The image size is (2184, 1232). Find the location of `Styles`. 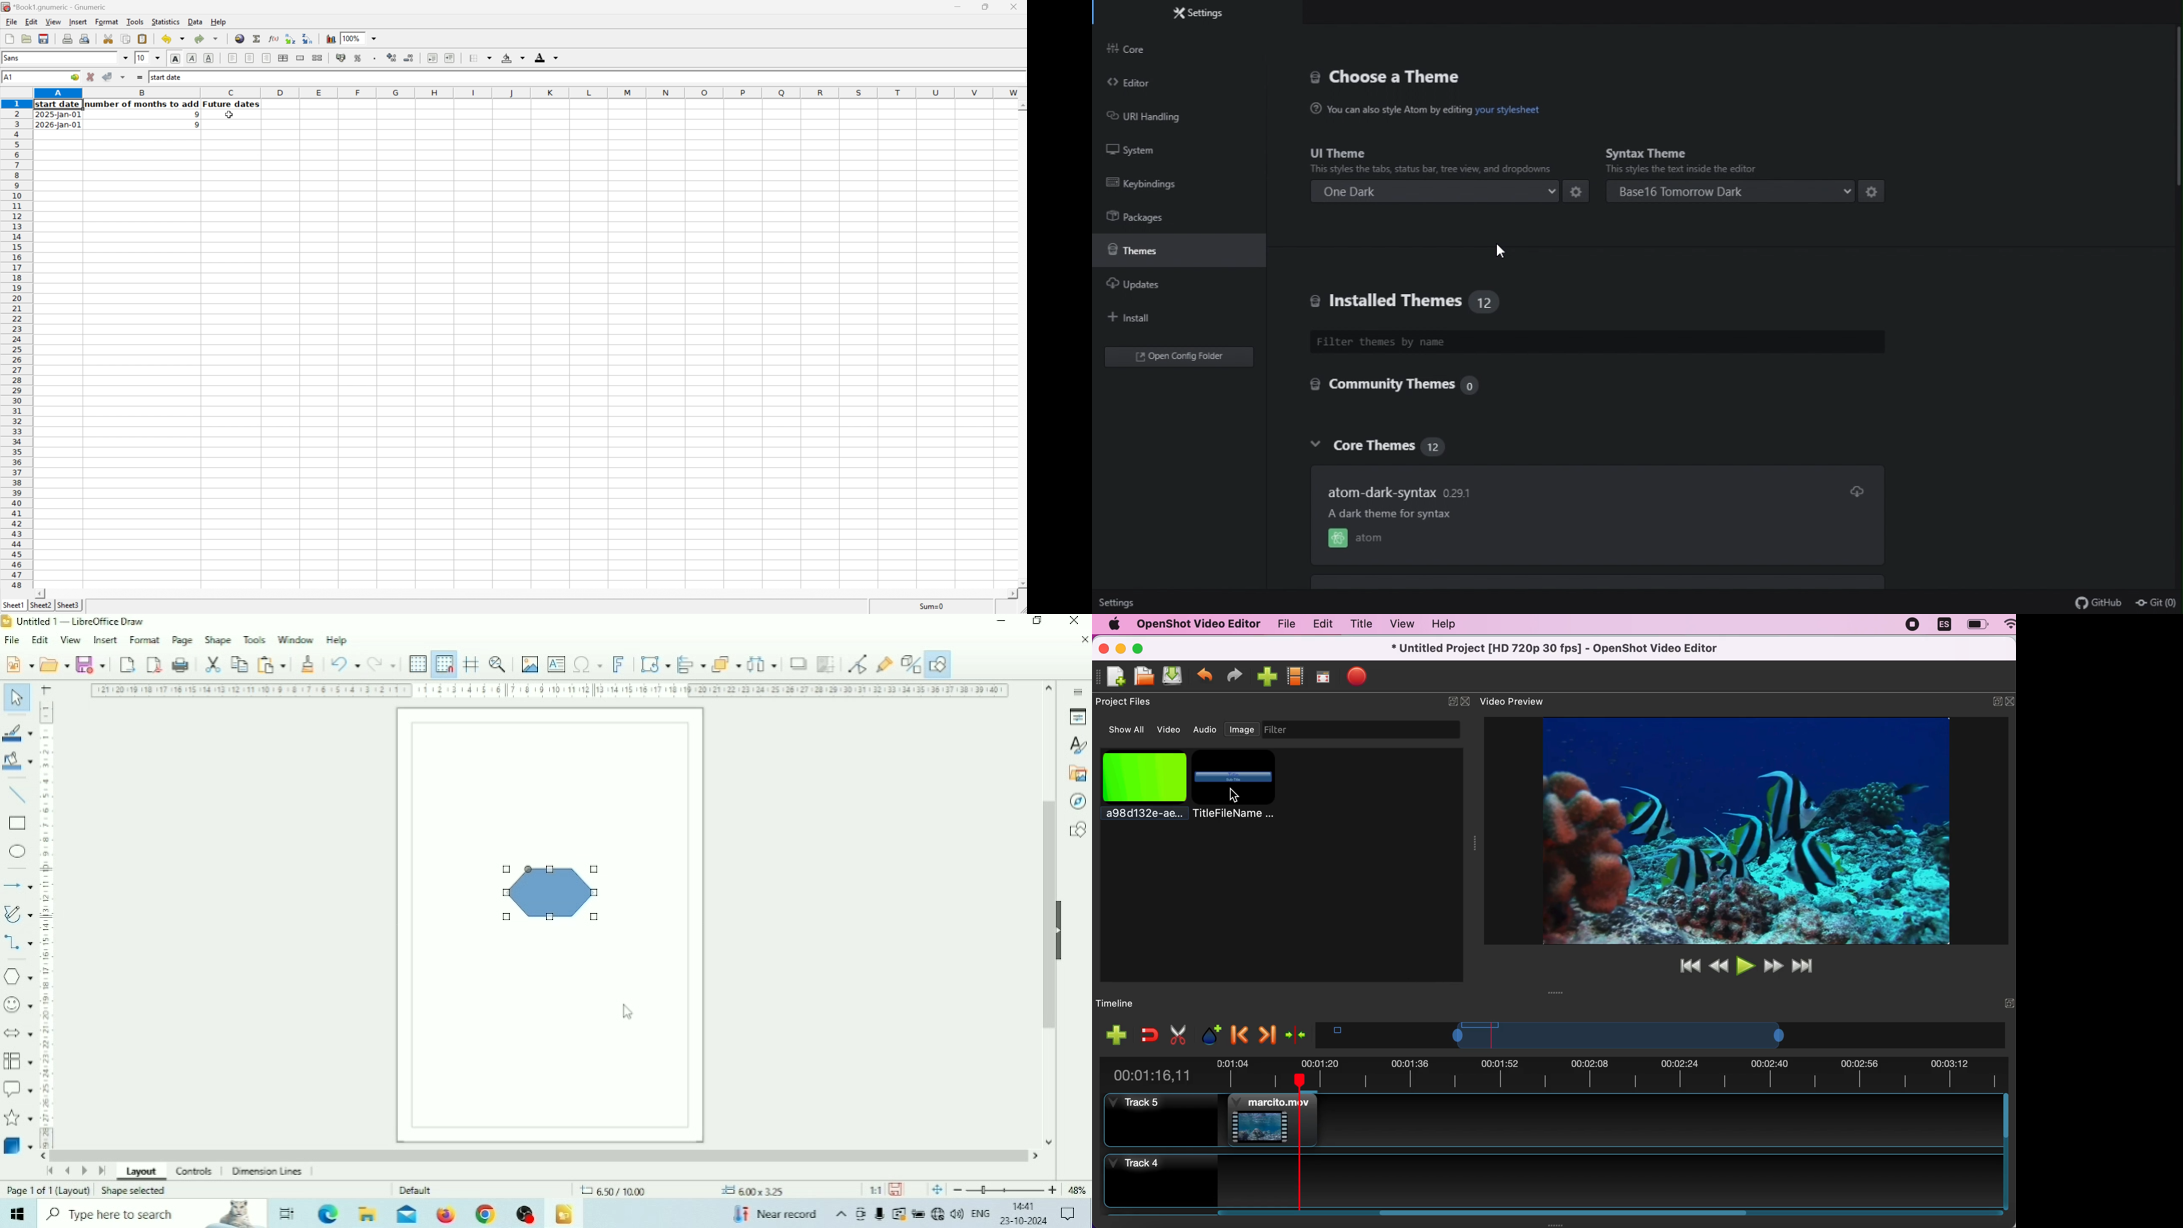

Styles is located at coordinates (1077, 746).